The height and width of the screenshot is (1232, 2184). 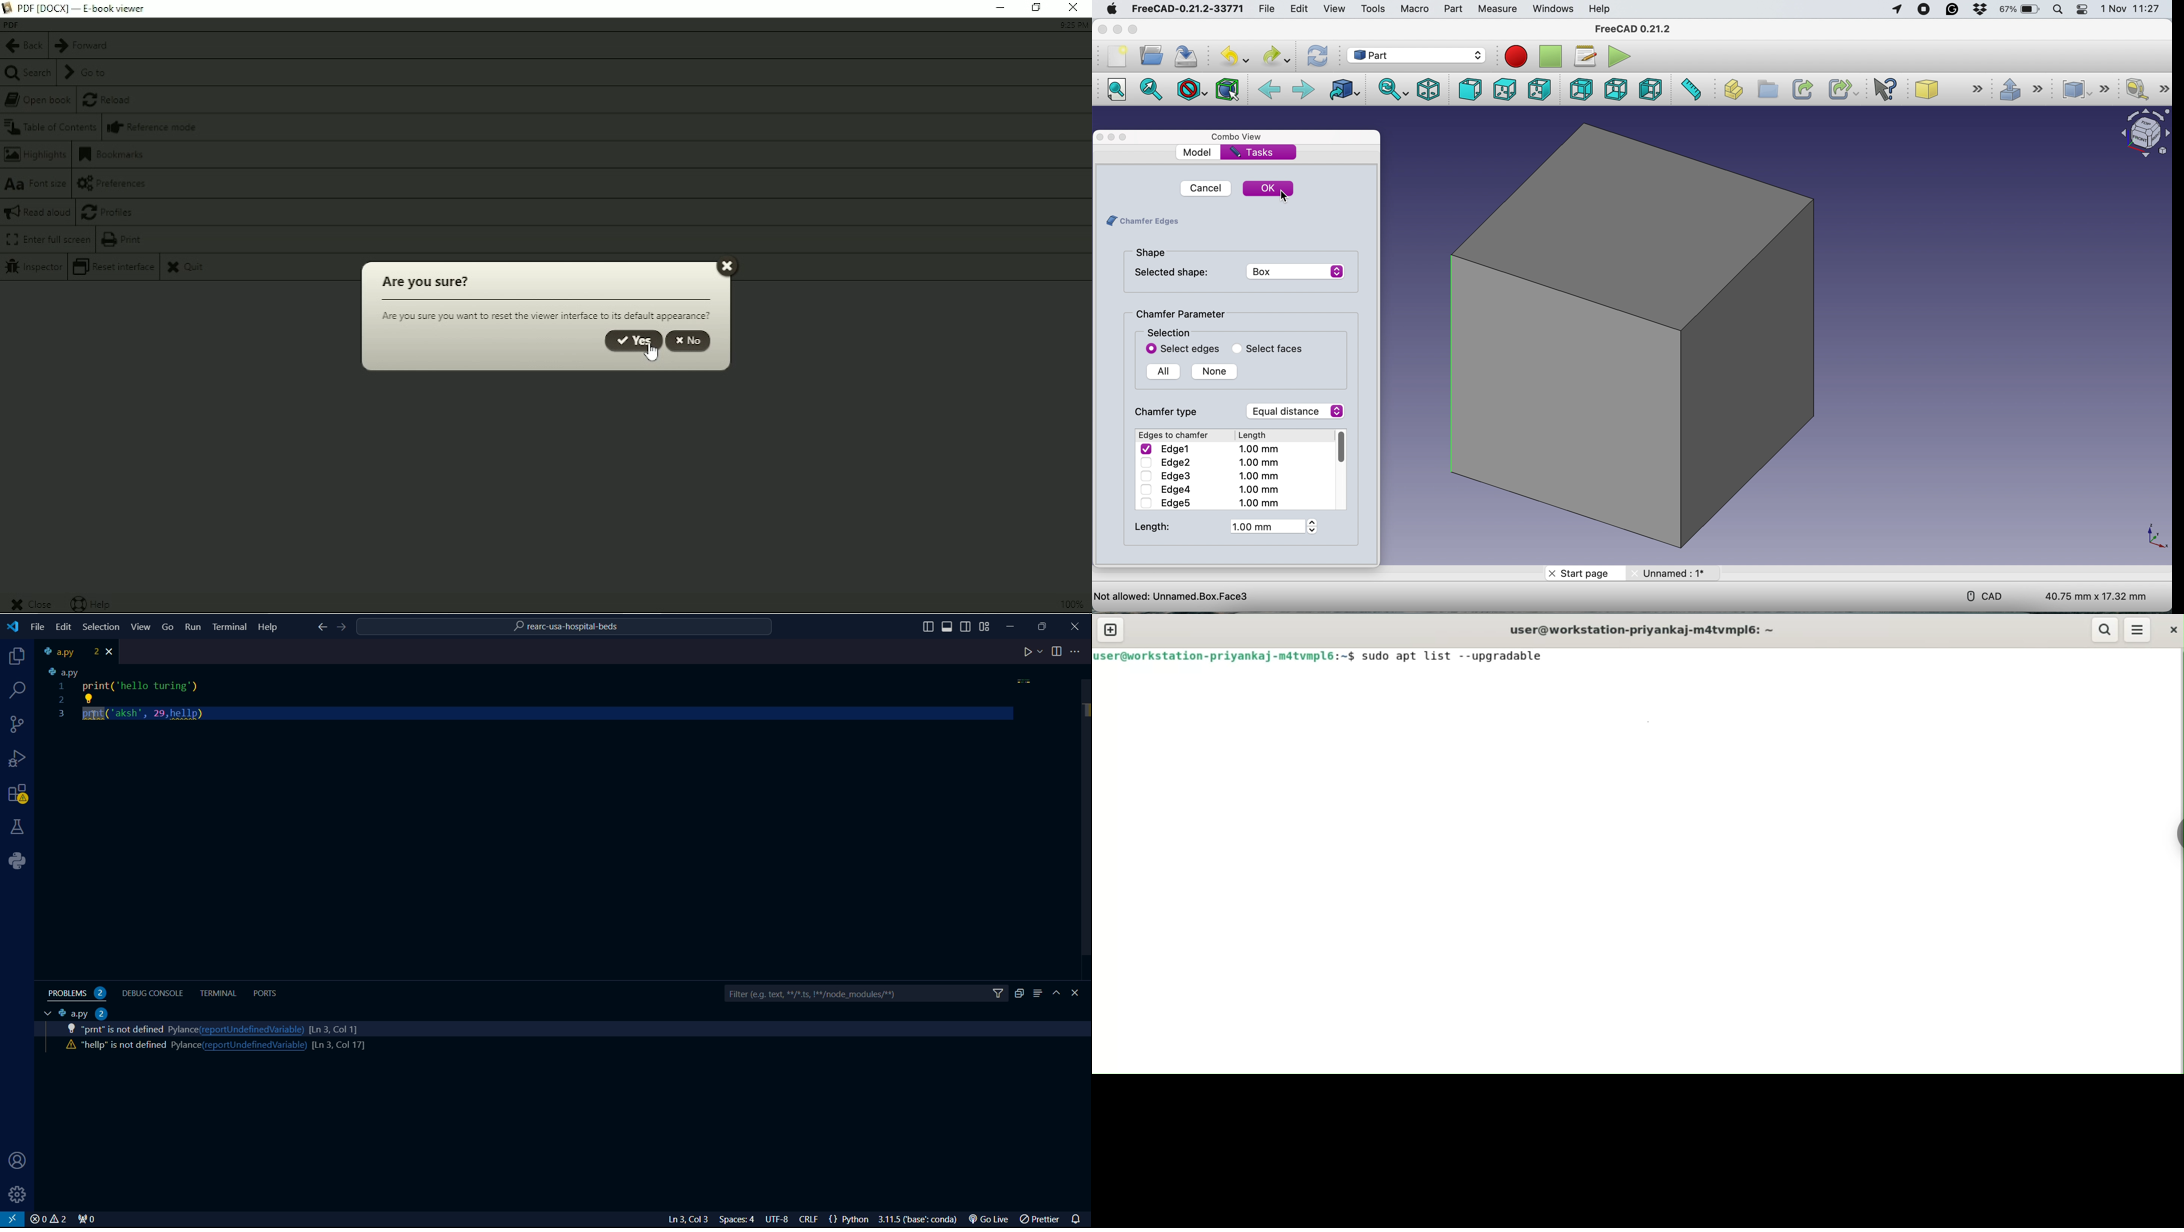 I want to click on bounding box, so click(x=1227, y=90).